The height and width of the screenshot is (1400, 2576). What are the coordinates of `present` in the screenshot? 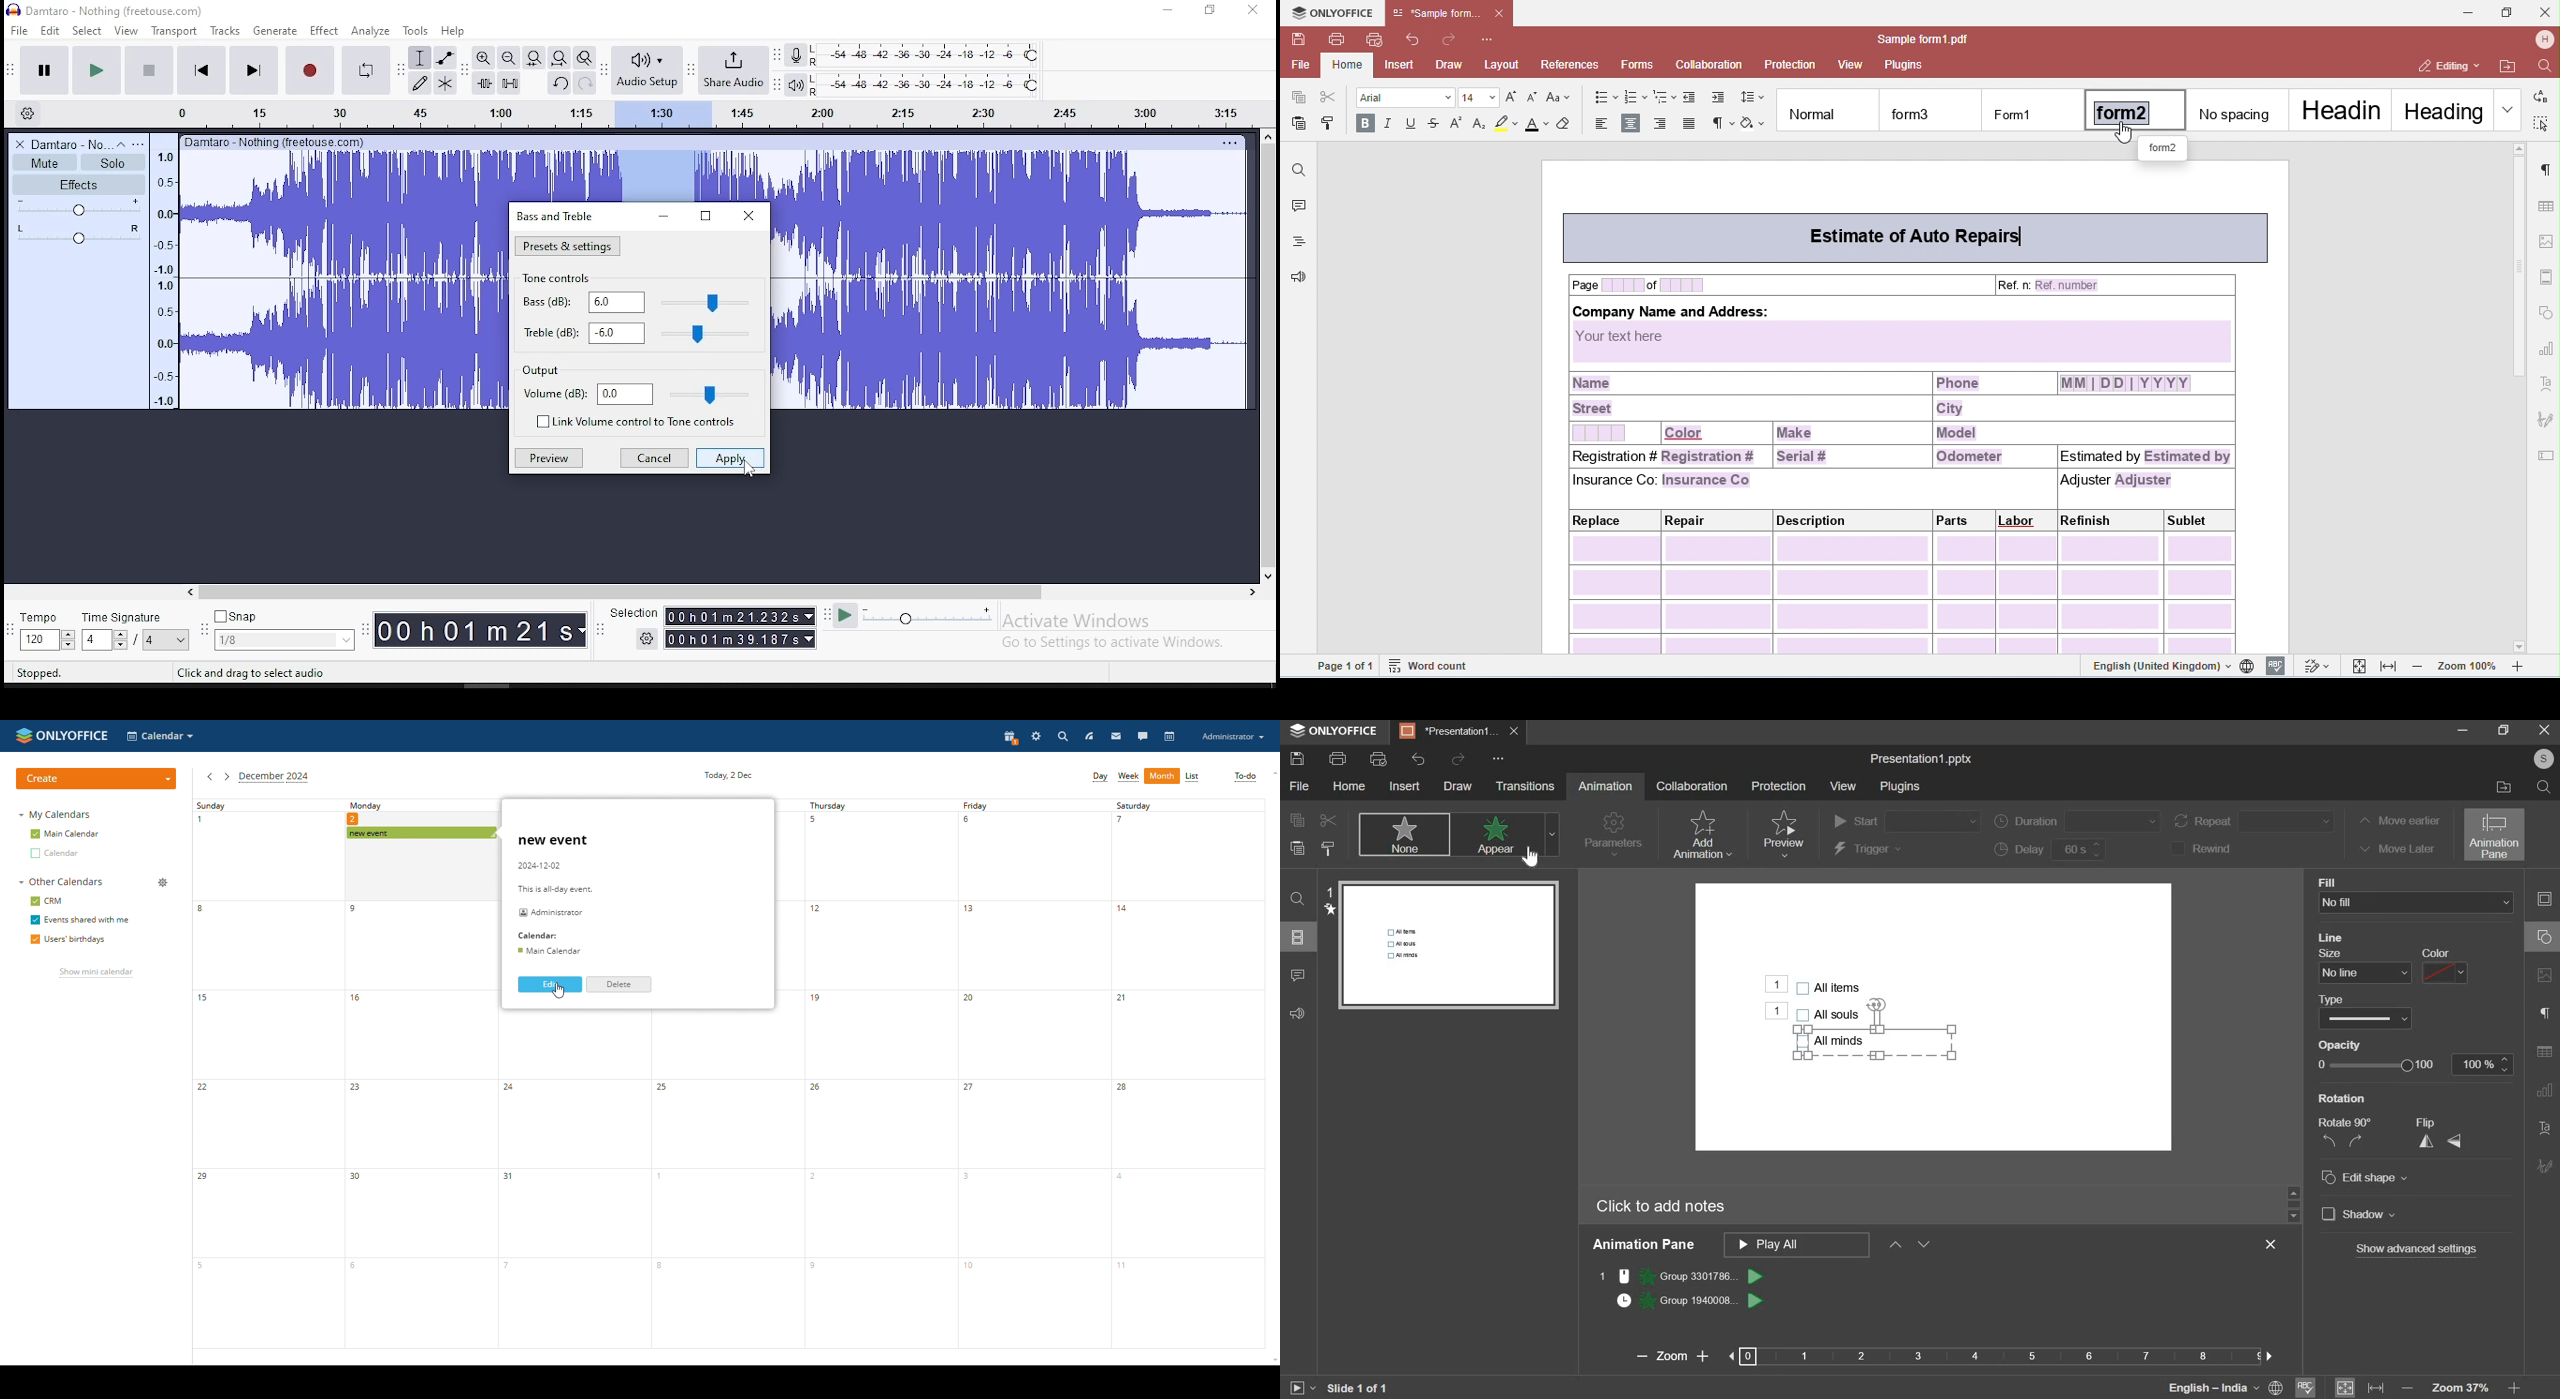 It's located at (1010, 737).